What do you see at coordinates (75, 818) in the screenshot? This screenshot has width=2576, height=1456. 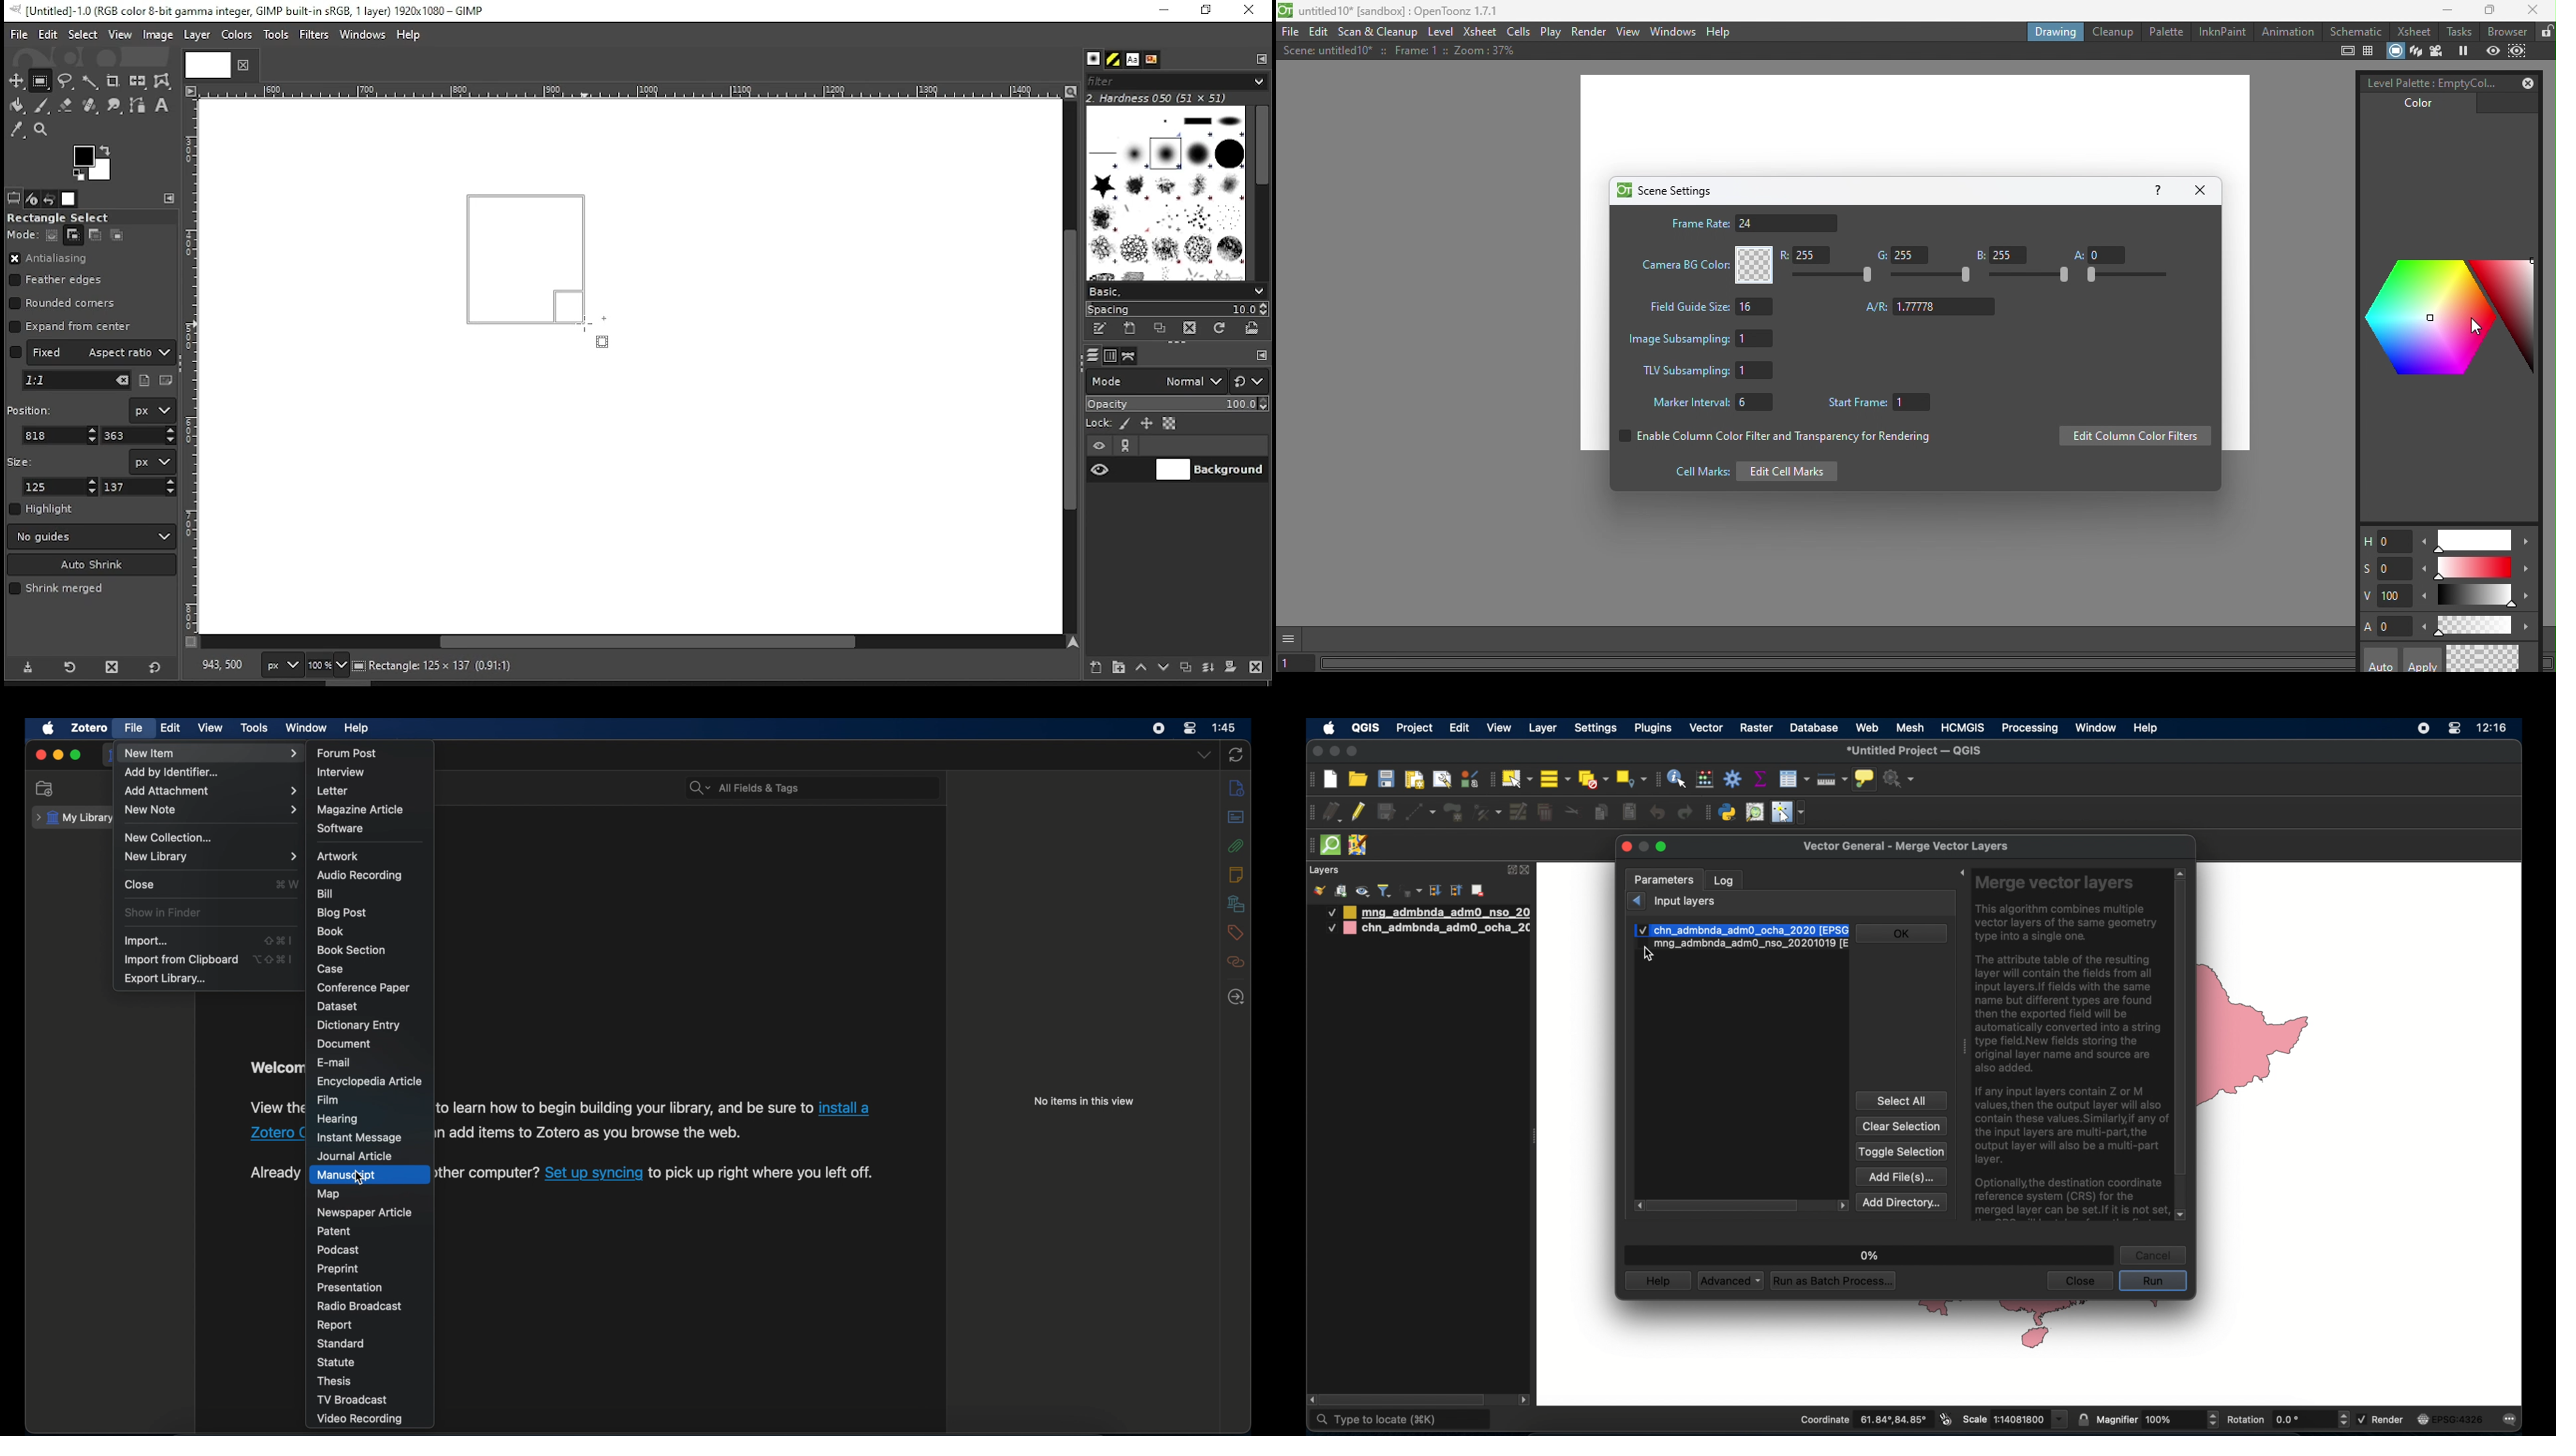 I see `my library` at bounding box center [75, 818].